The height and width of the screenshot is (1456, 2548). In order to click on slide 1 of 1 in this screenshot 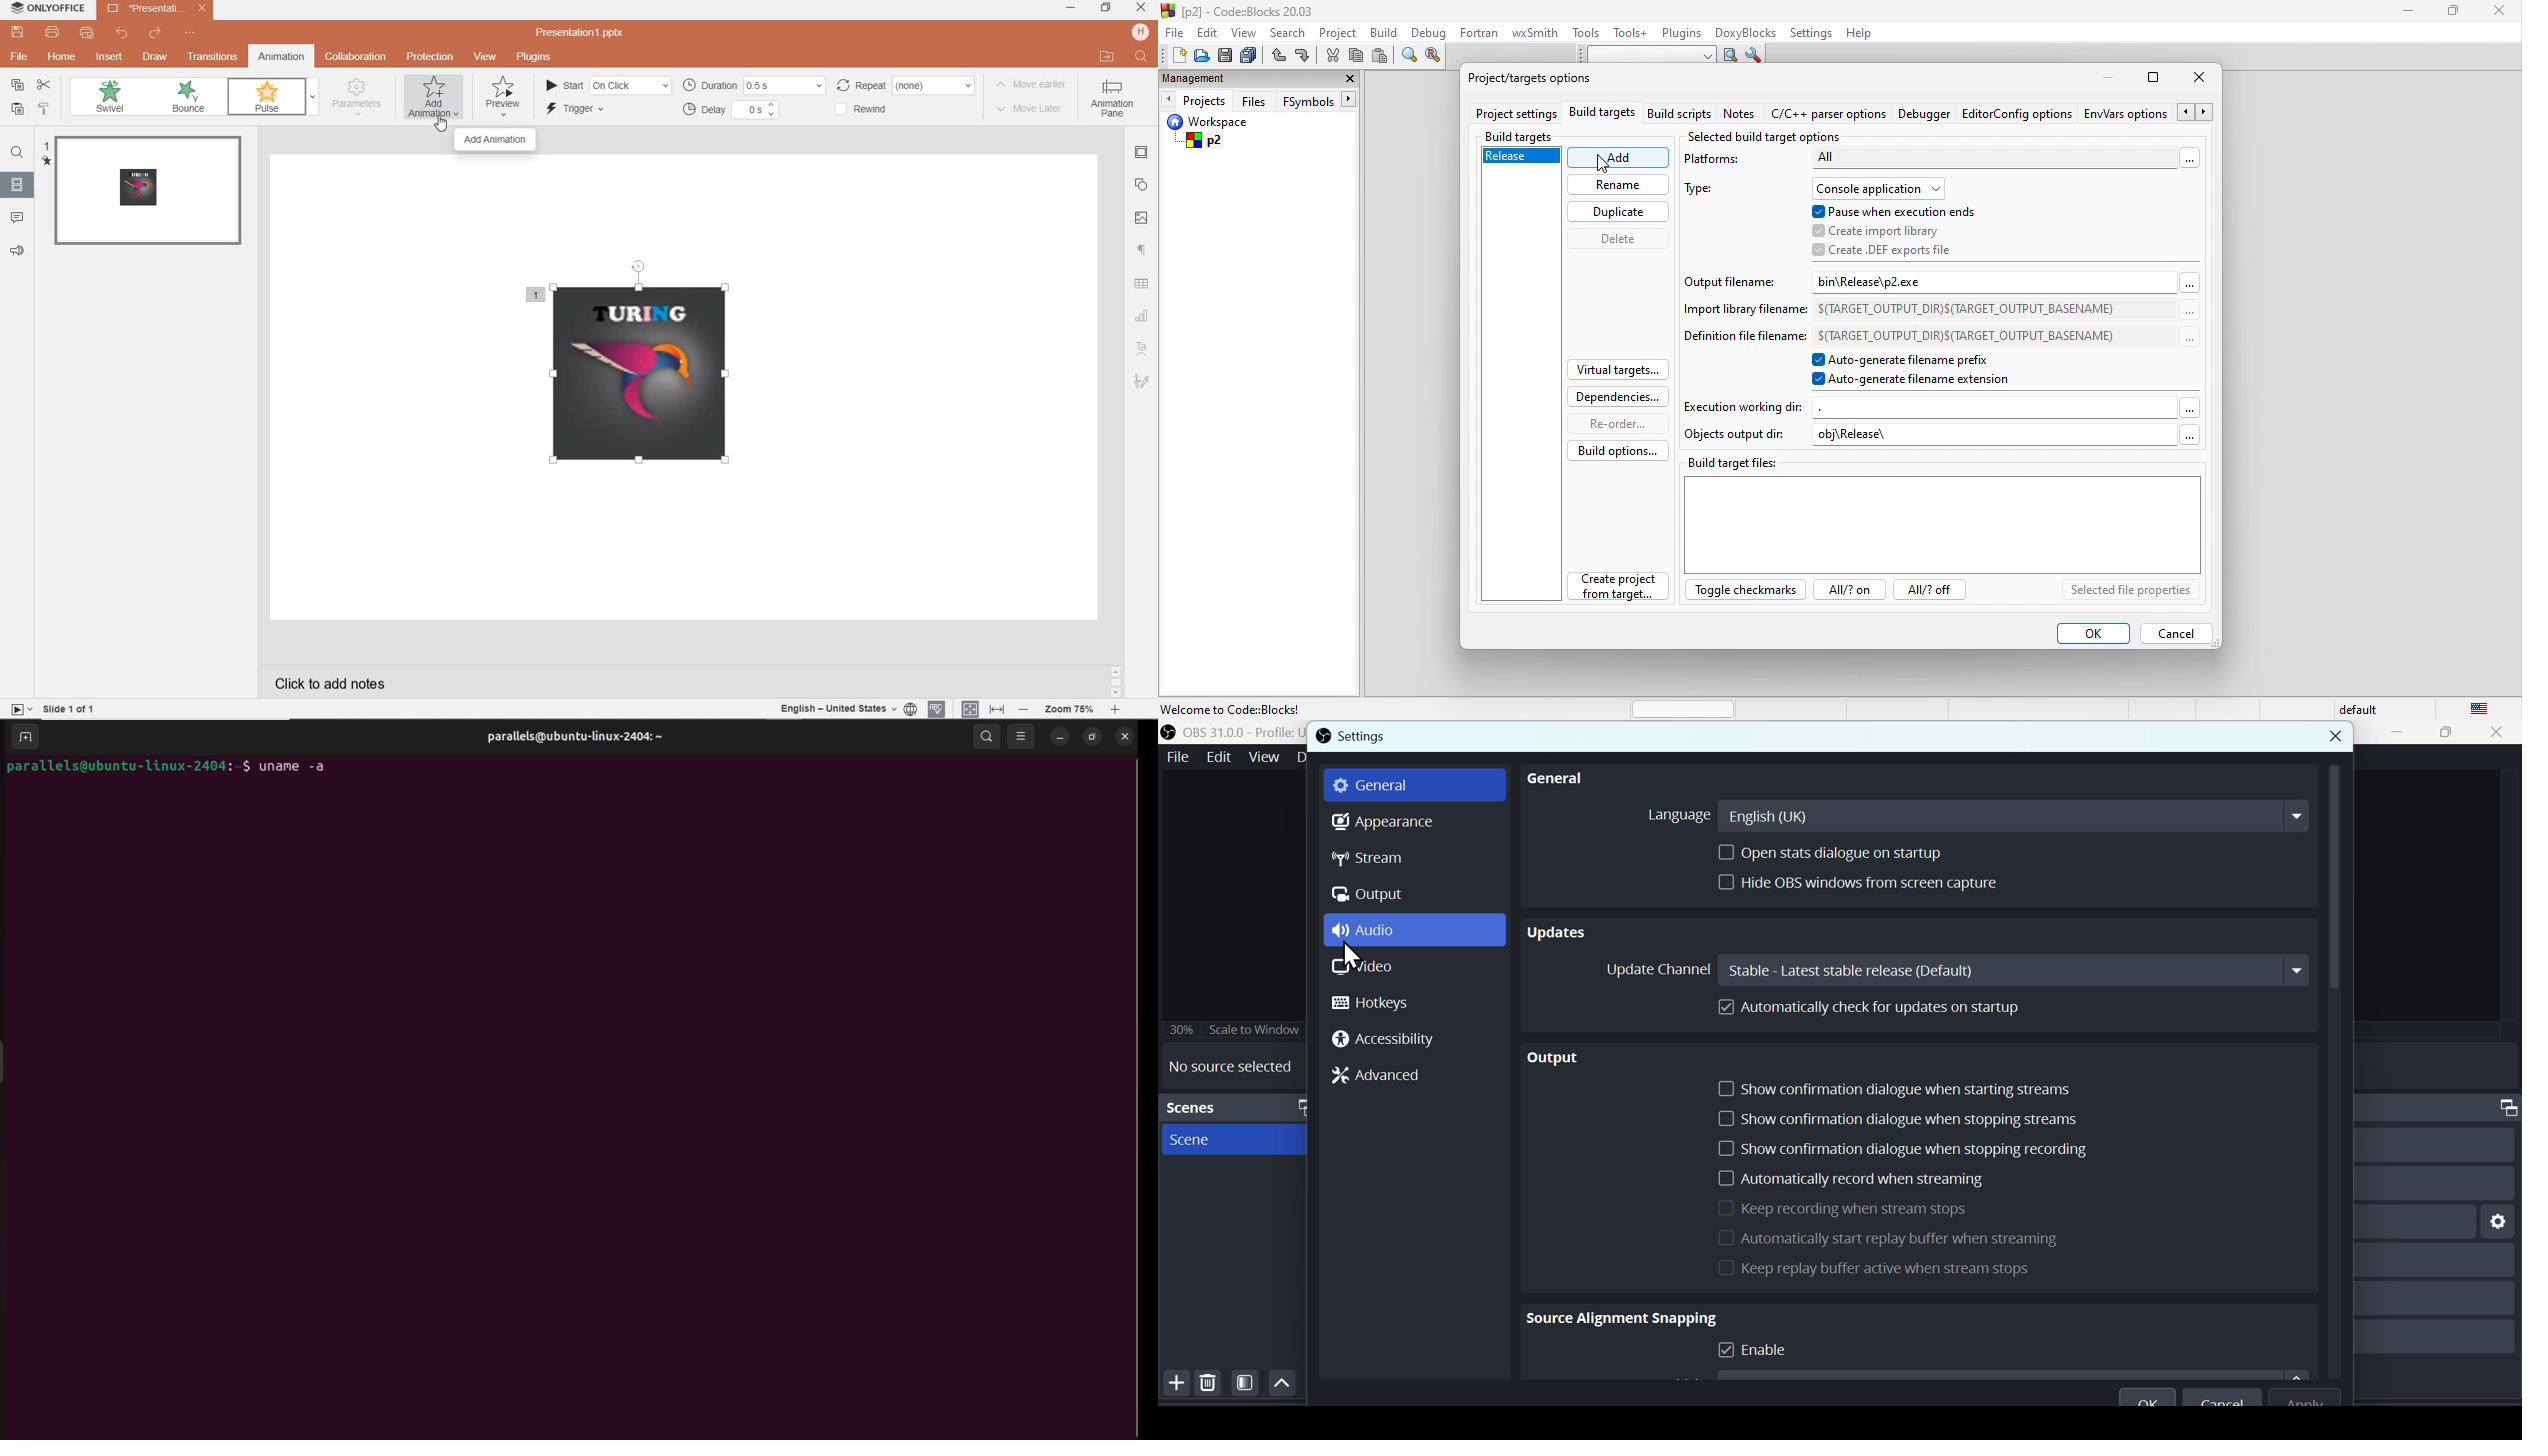, I will do `click(61, 710)`.